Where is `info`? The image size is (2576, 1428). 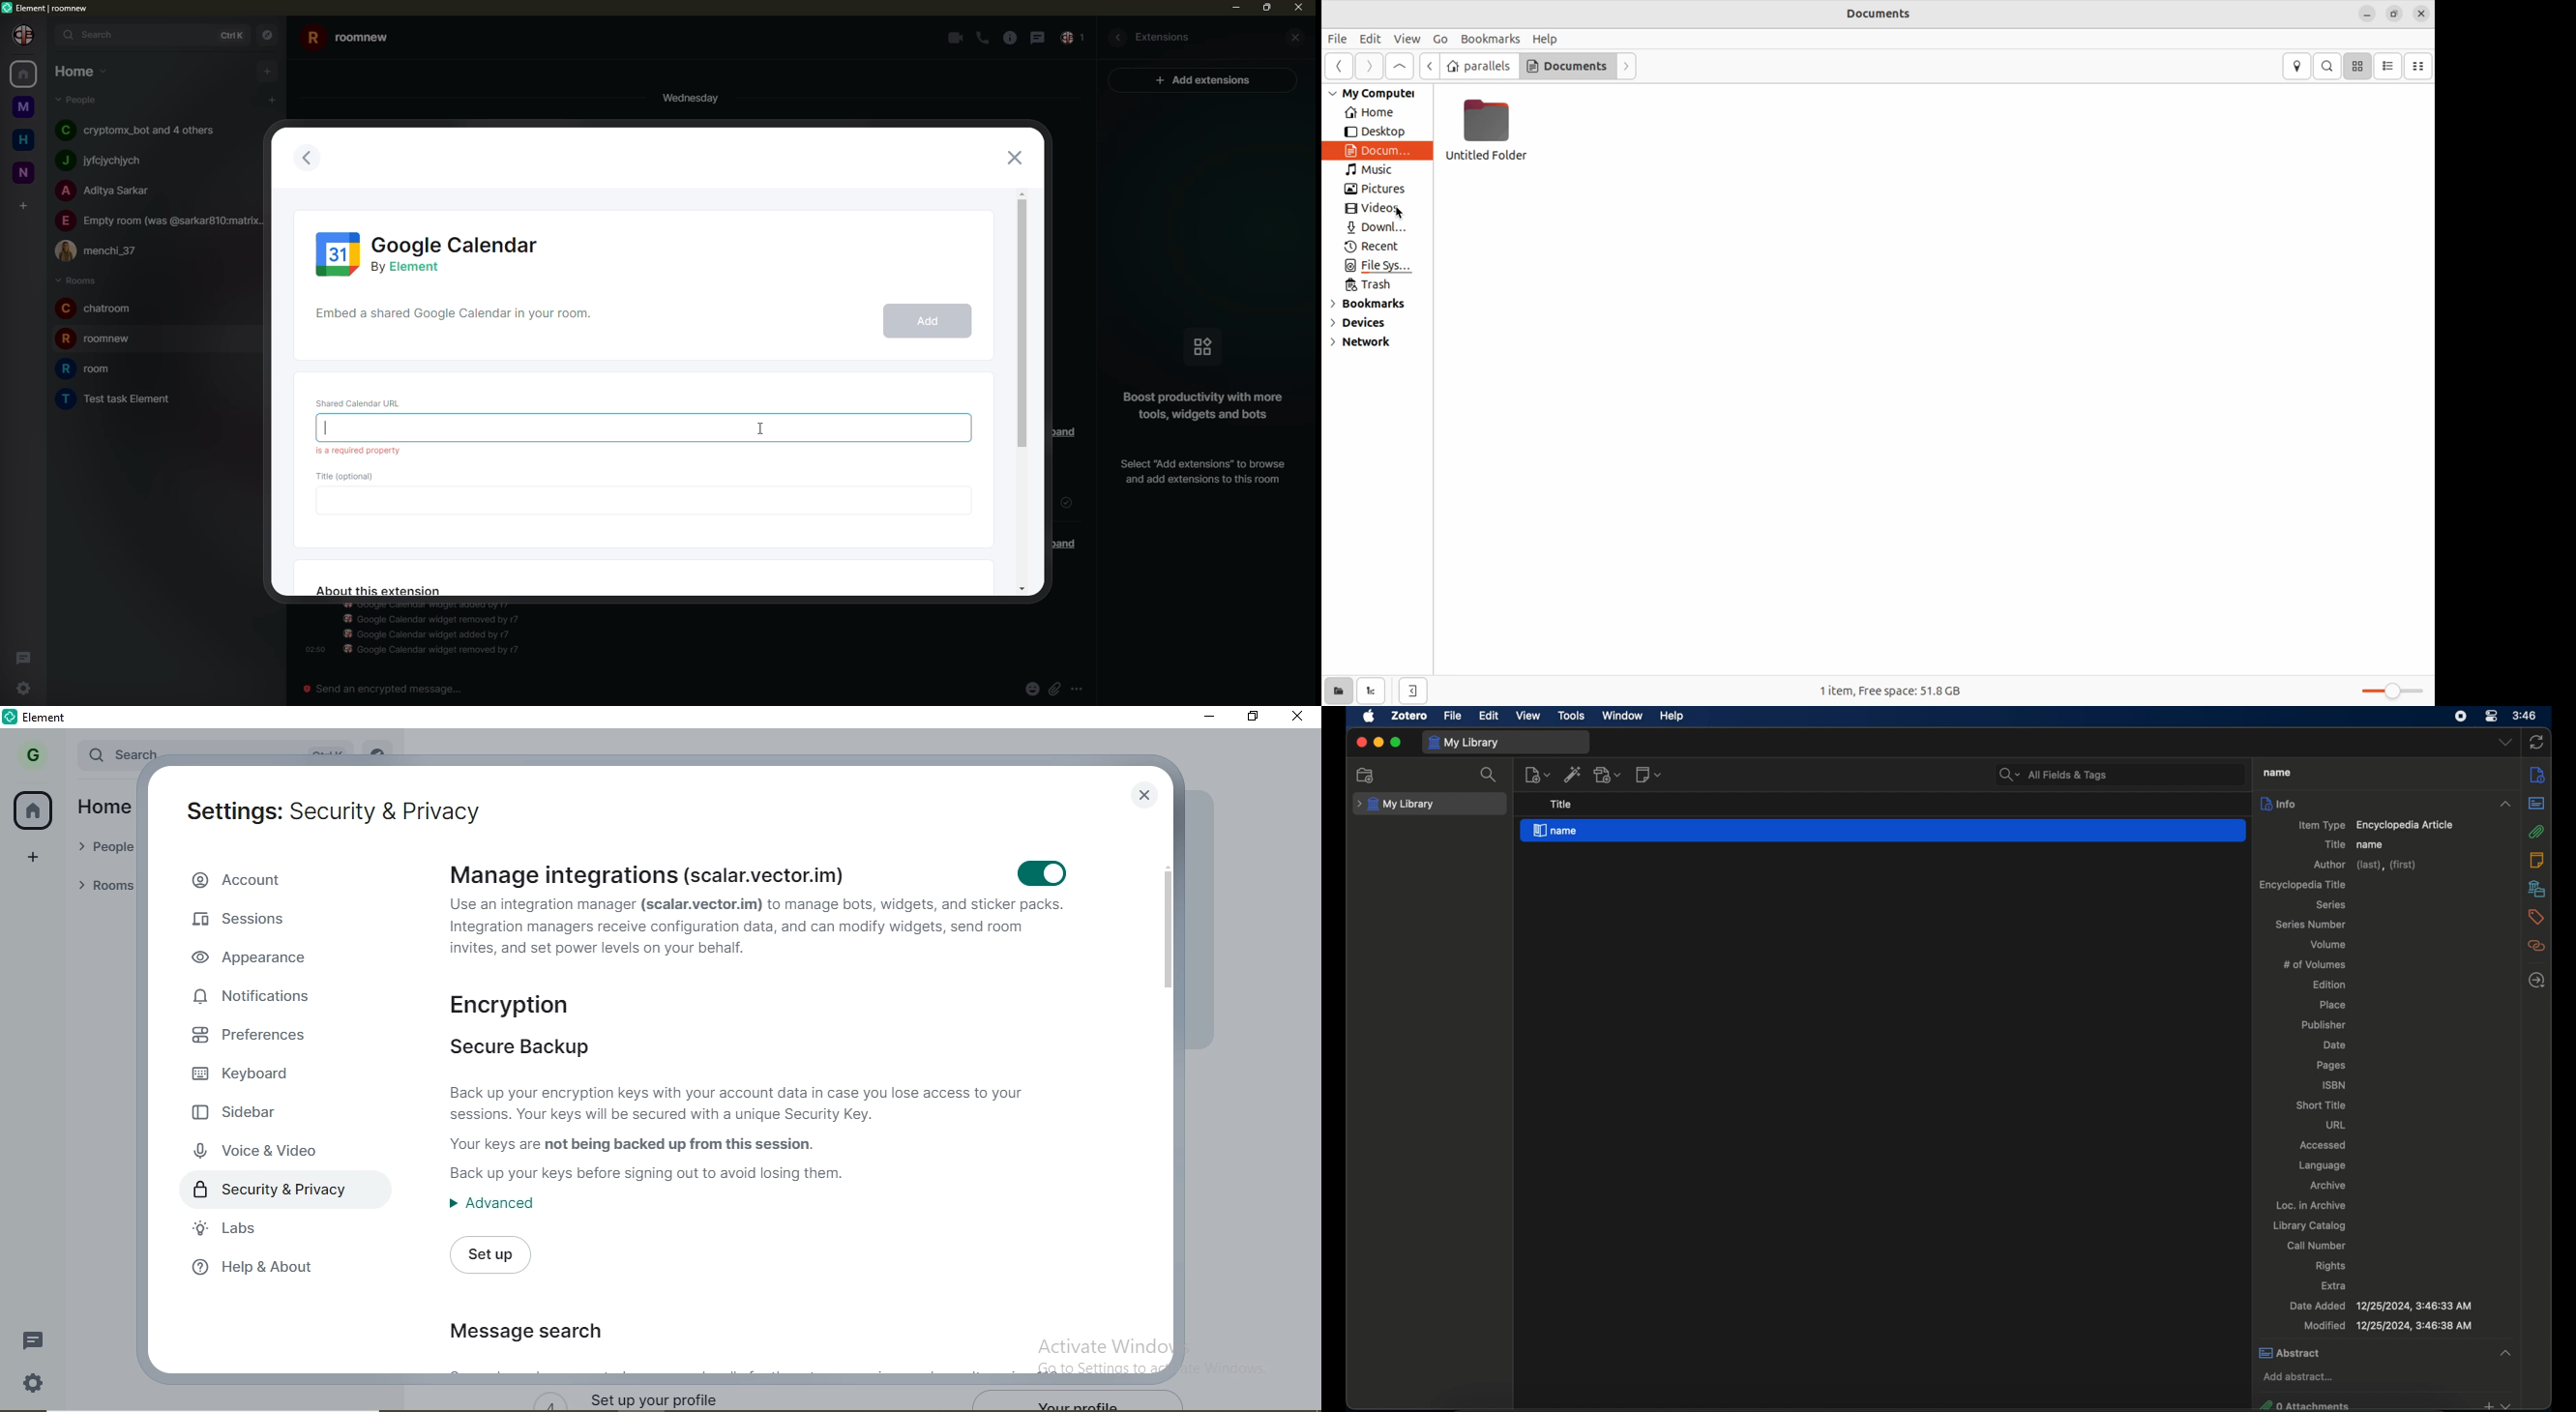 info is located at coordinates (1011, 38).